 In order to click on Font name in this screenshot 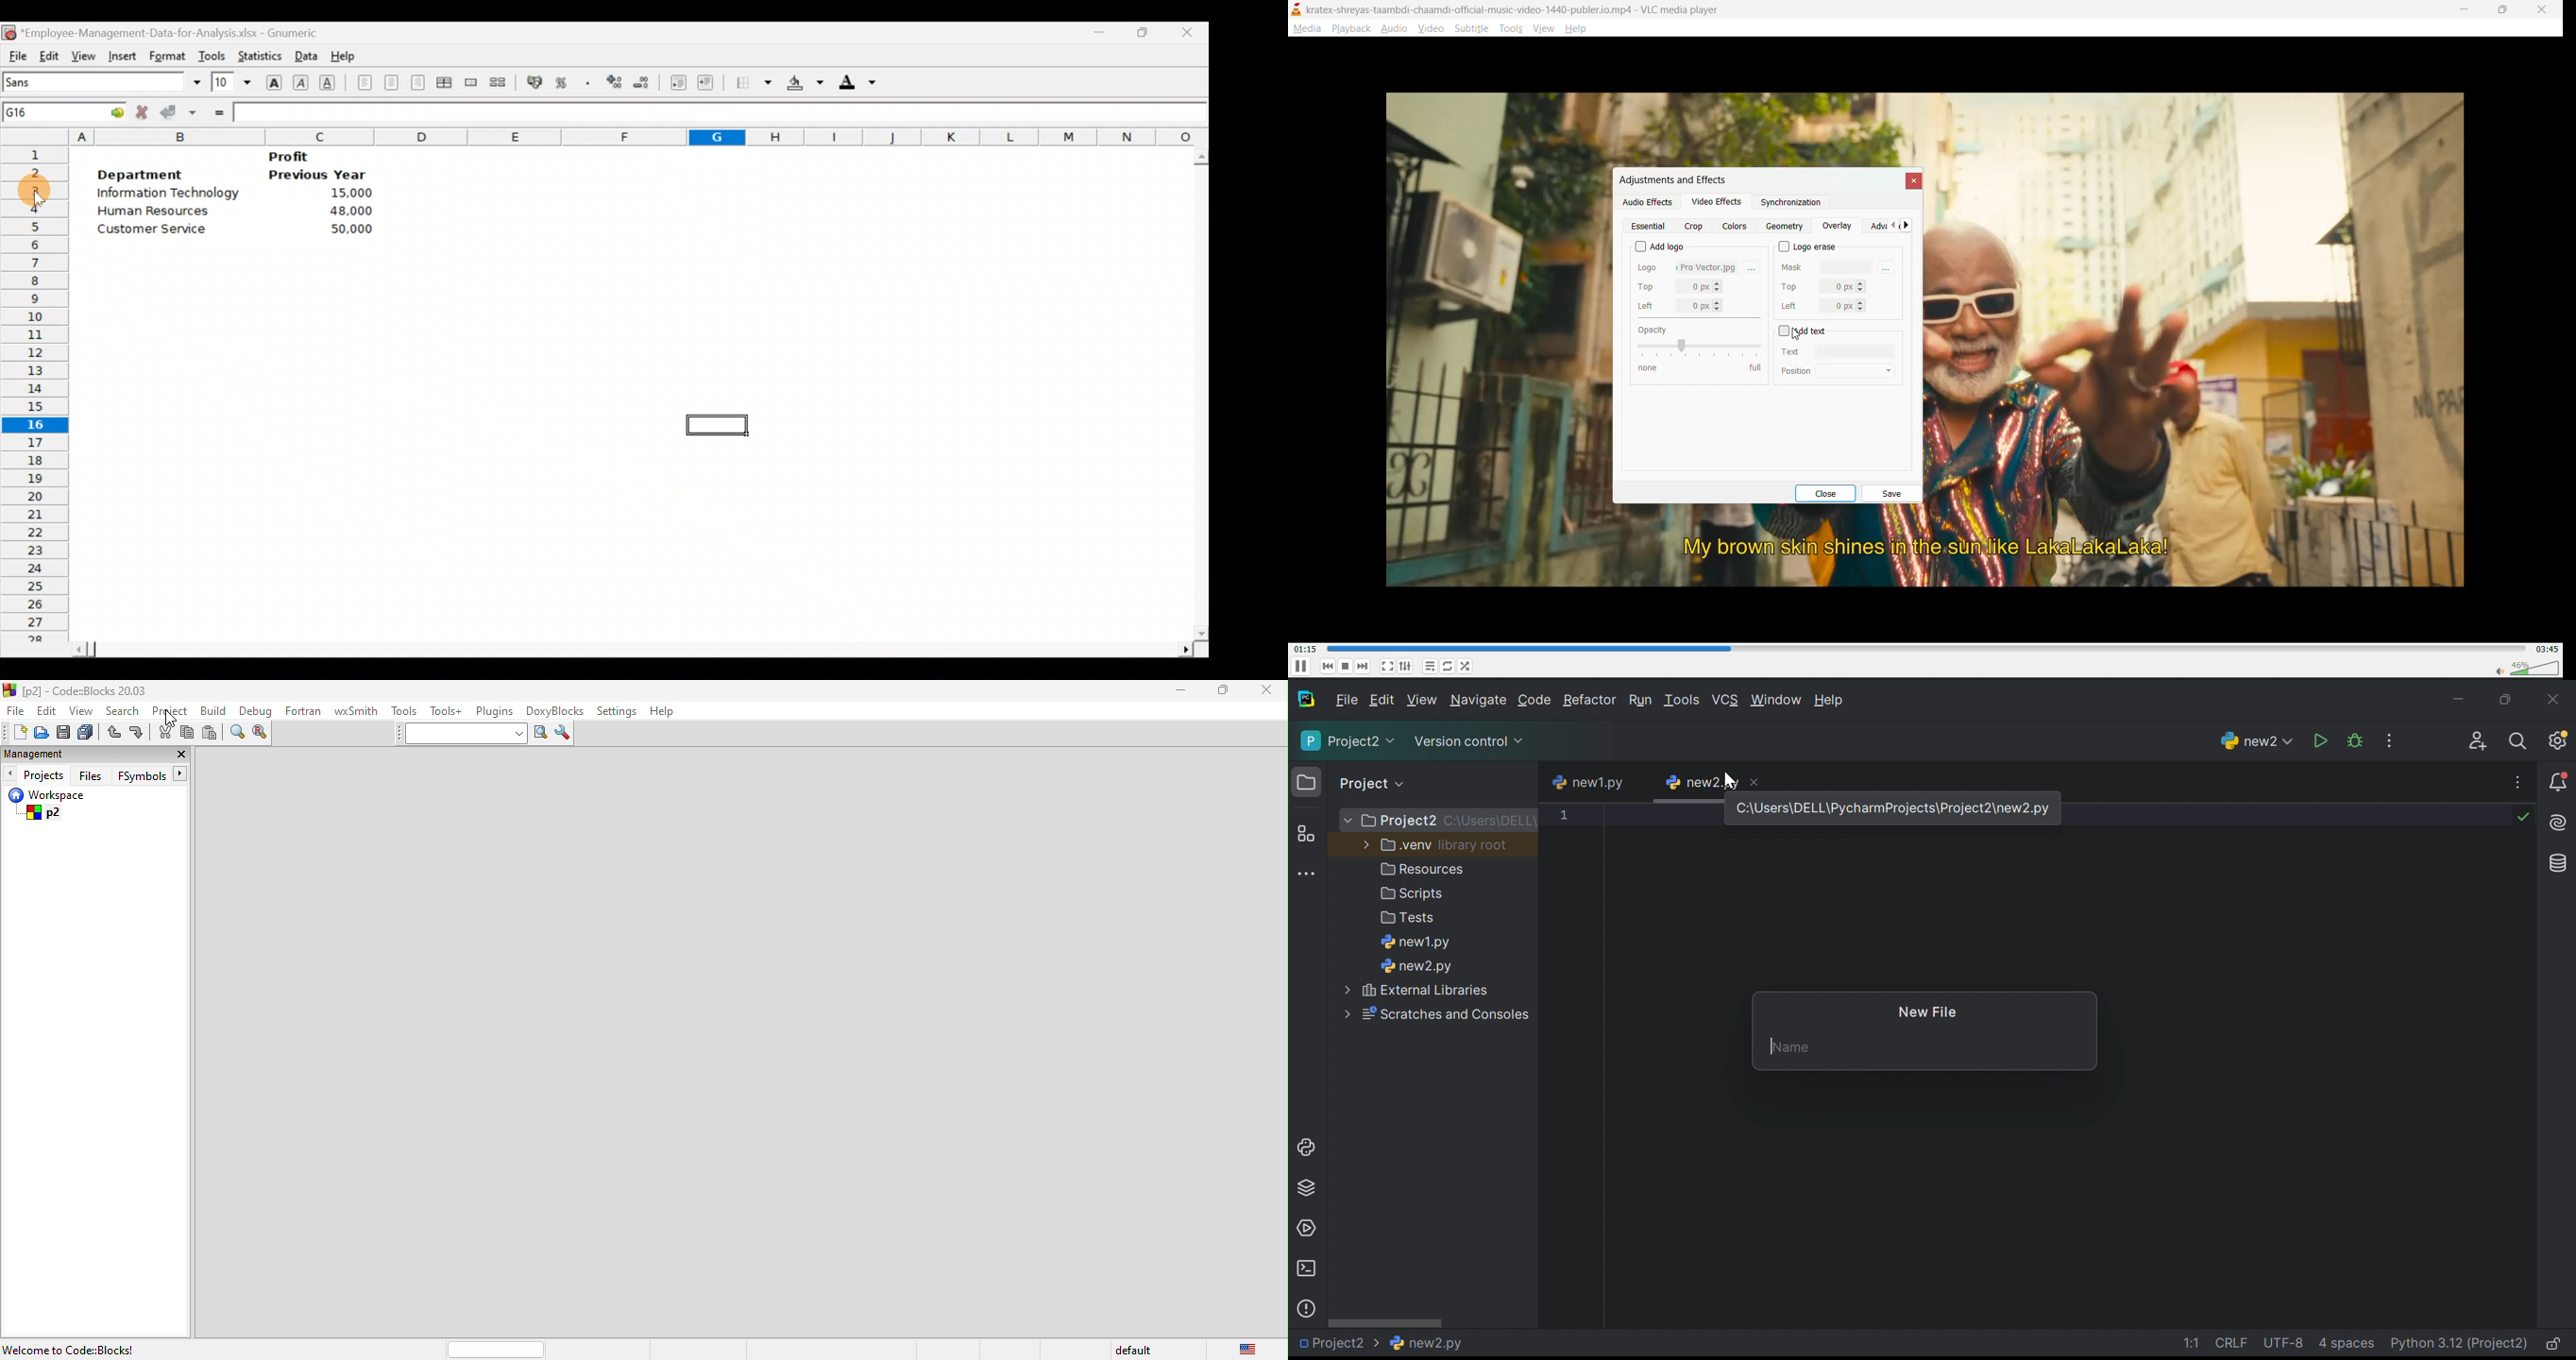, I will do `click(103, 82)`.